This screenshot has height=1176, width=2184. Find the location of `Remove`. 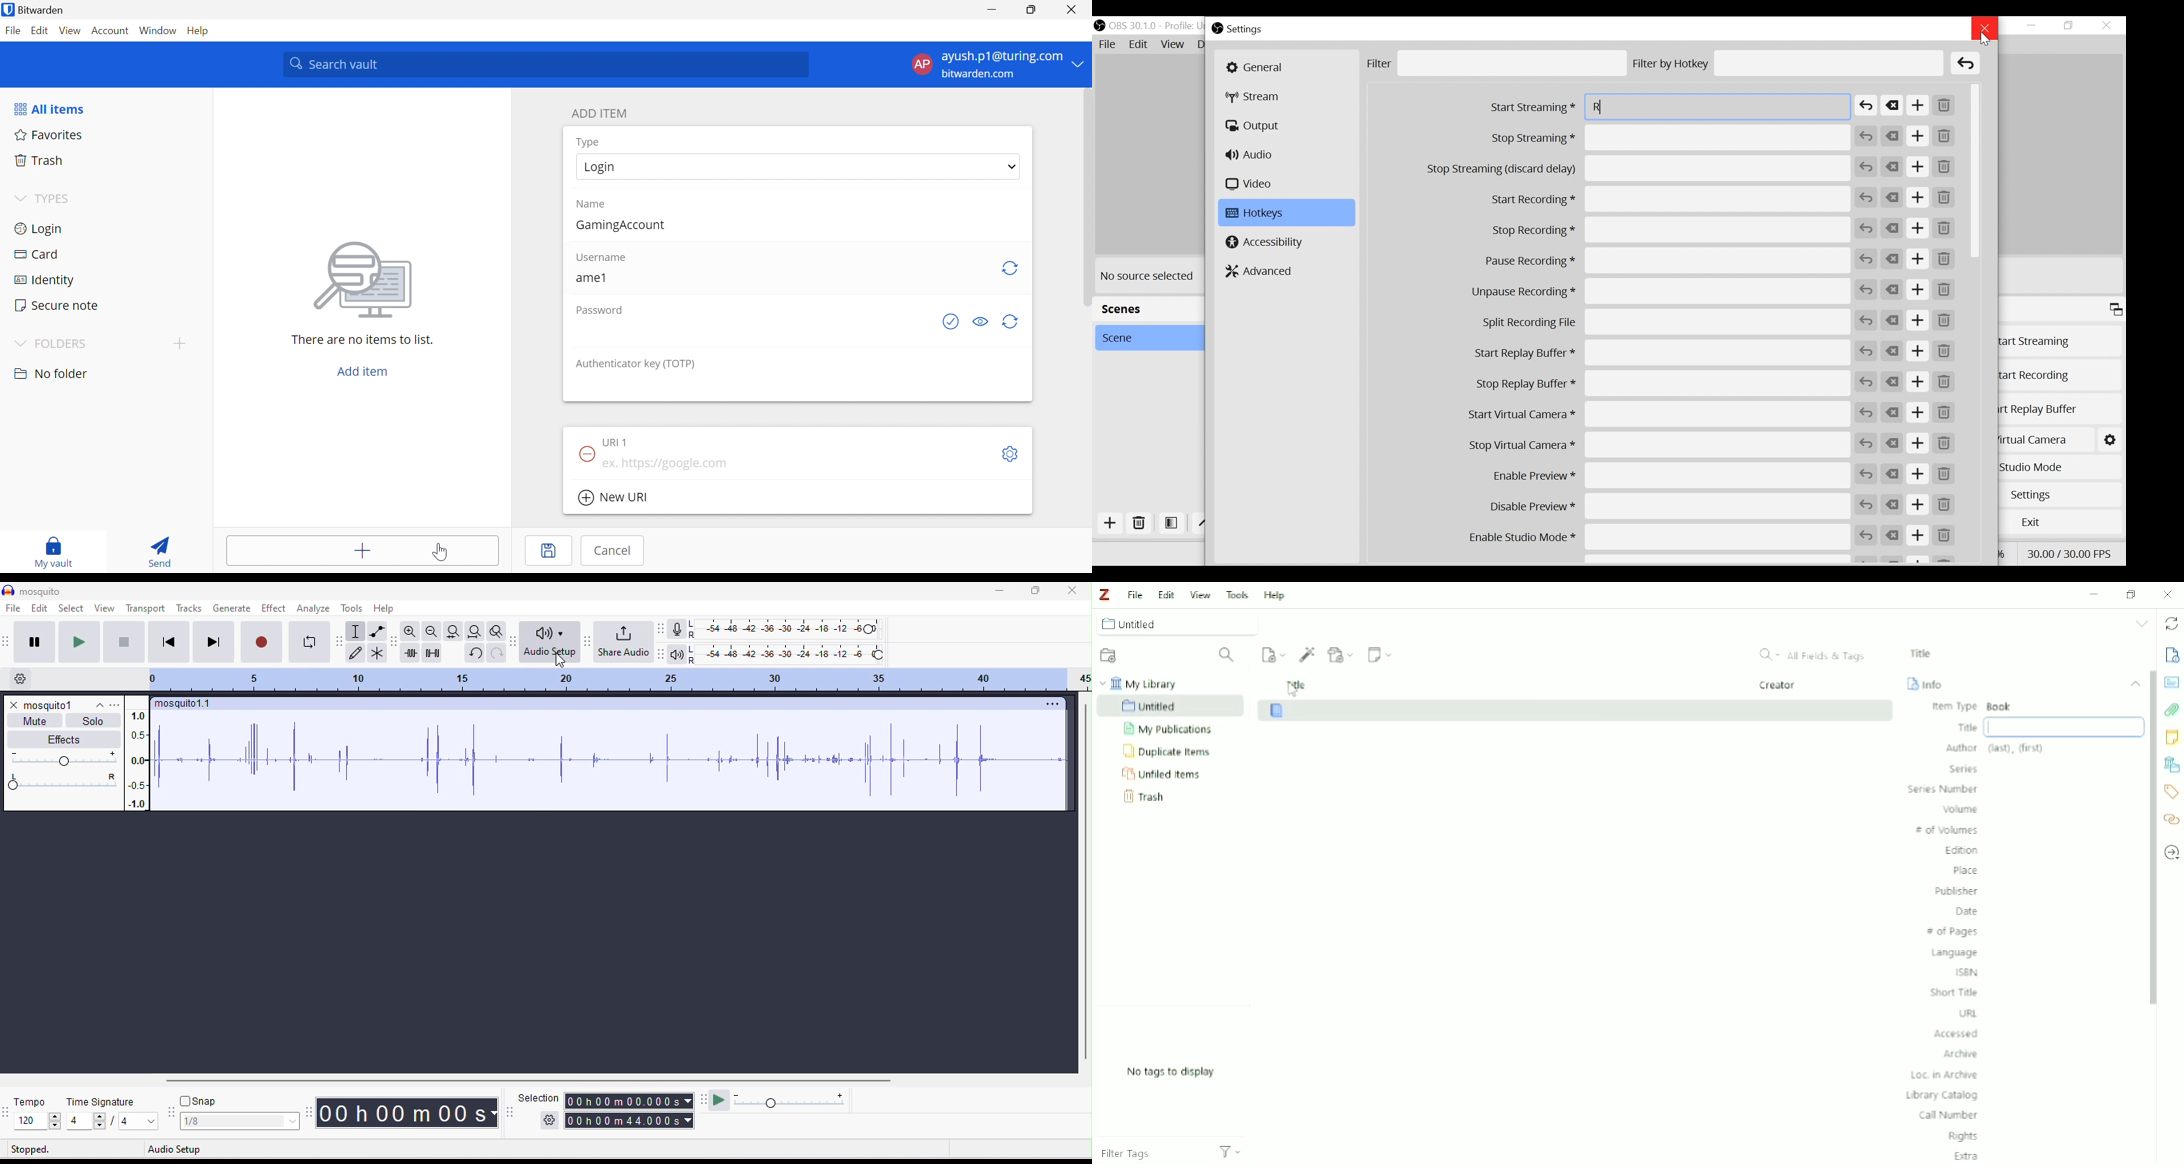

Remove is located at coordinates (1944, 322).